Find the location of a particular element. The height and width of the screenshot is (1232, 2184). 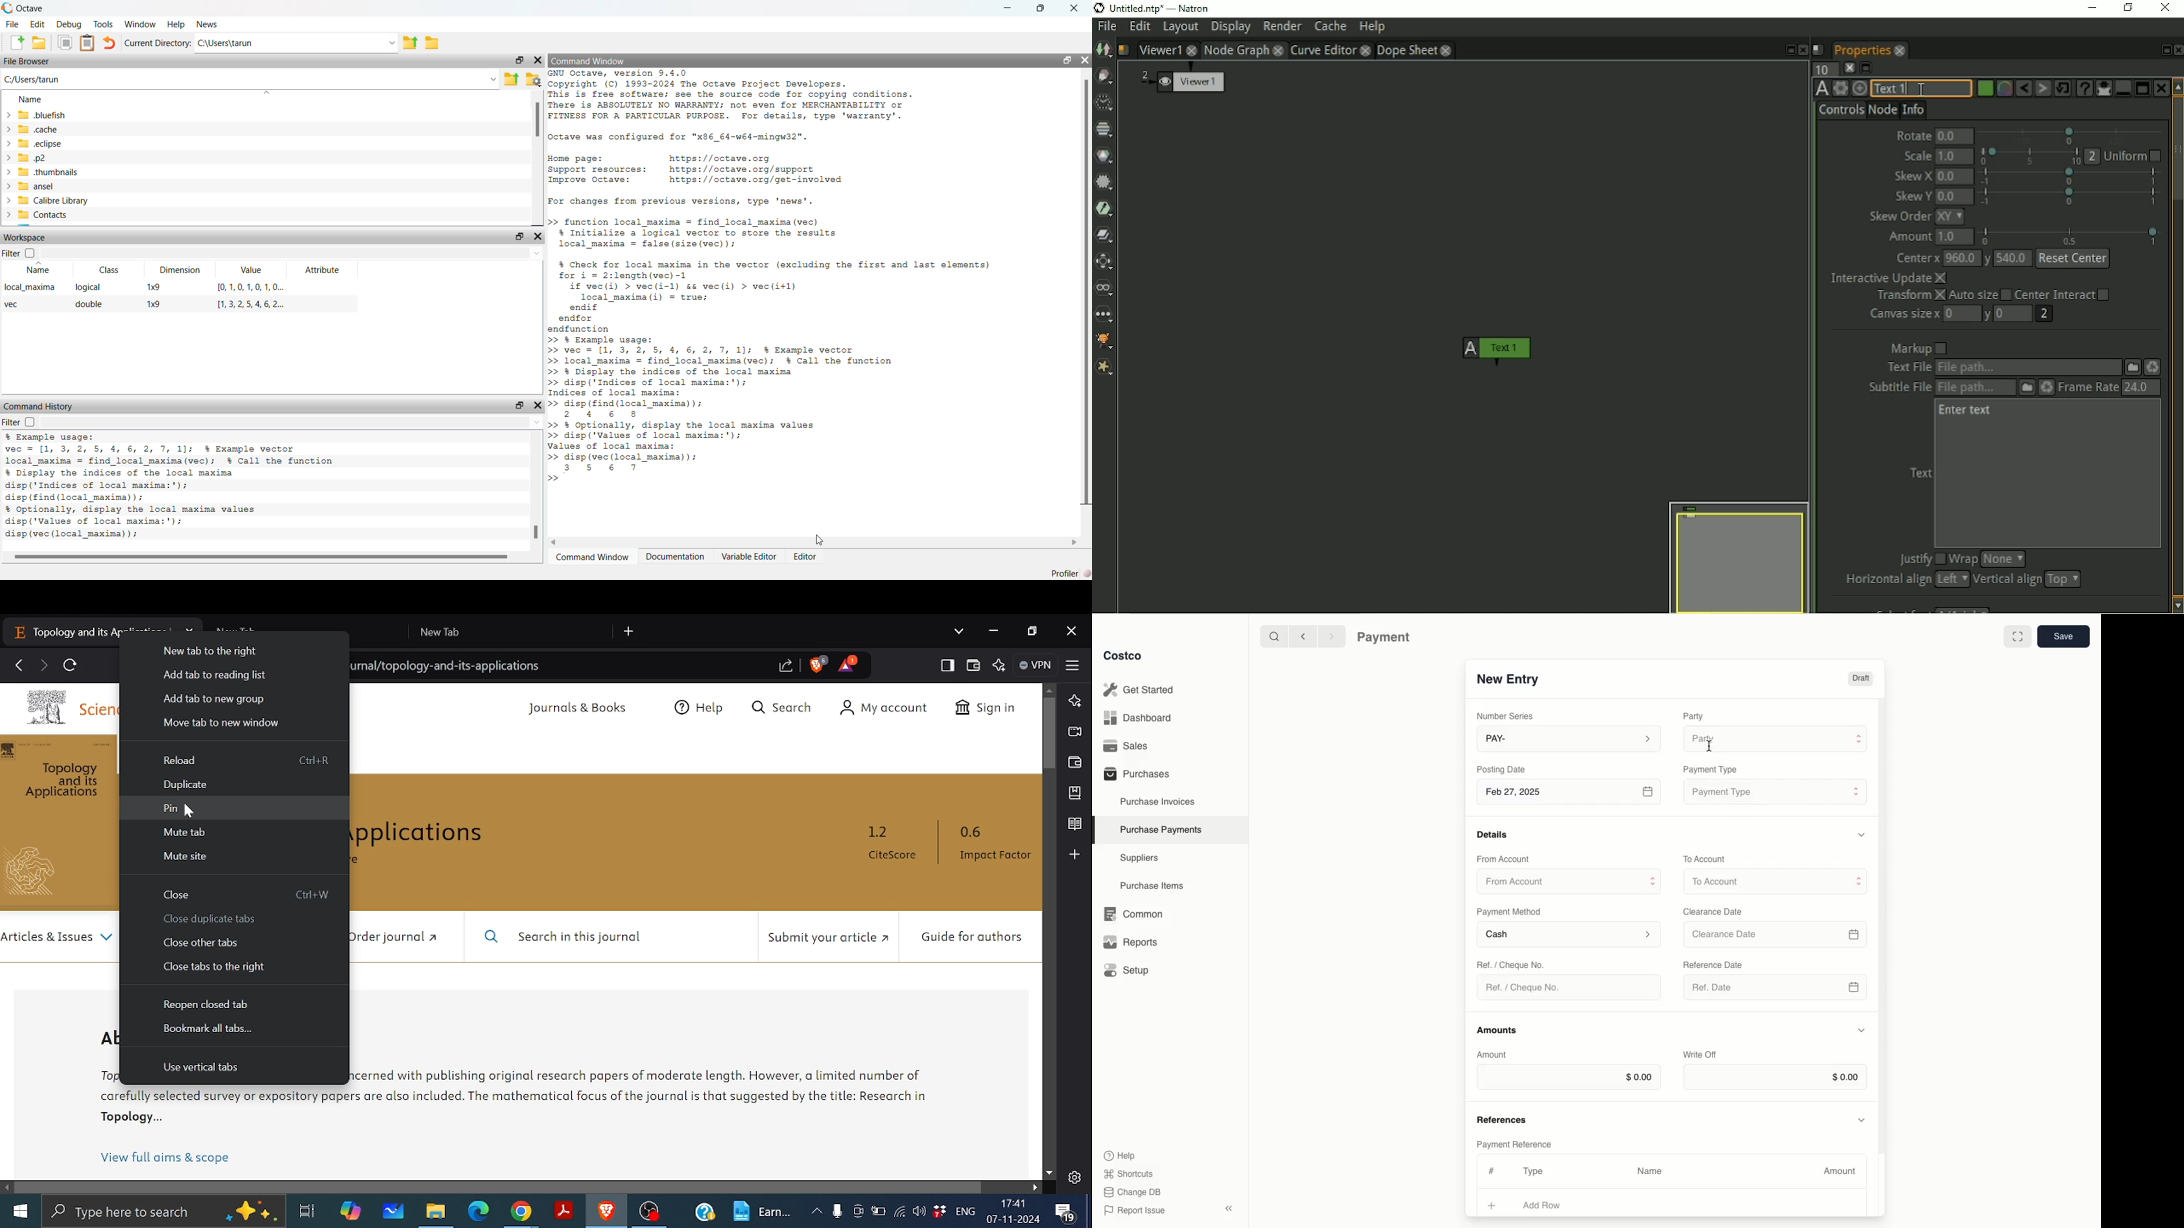

Back is located at coordinates (1303, 636).